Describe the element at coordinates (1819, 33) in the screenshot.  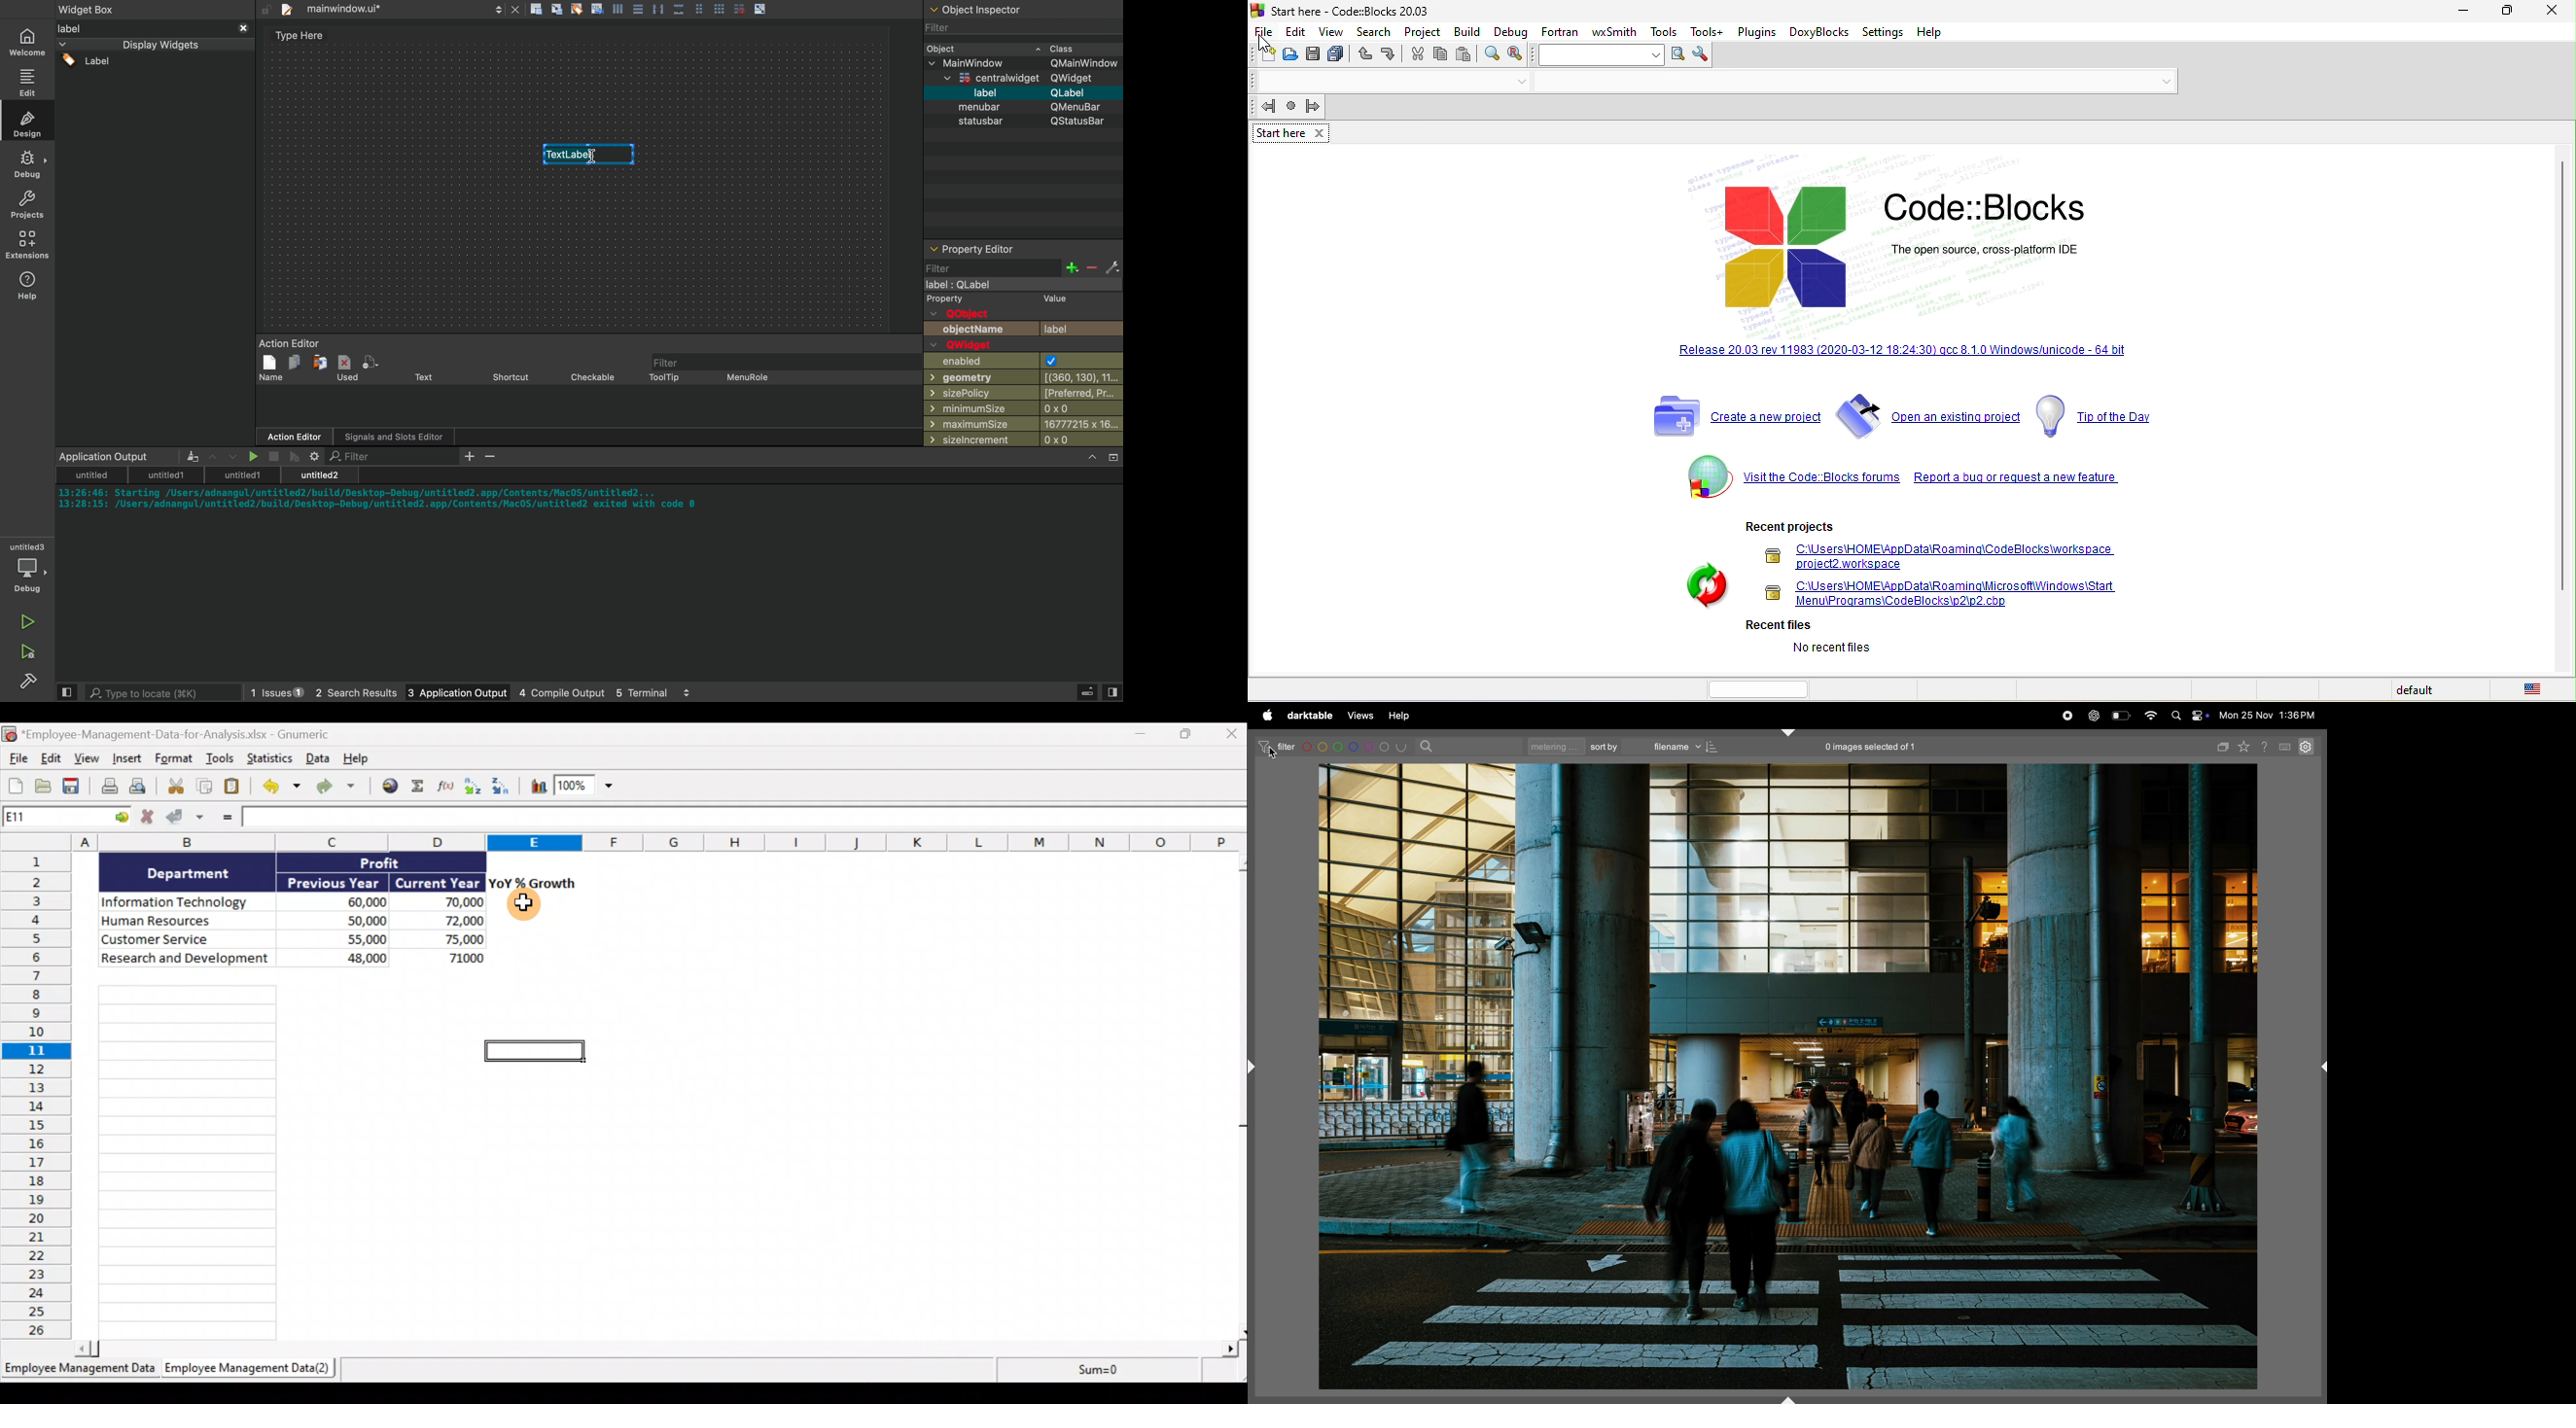
I see `doxyblocks` at that location.